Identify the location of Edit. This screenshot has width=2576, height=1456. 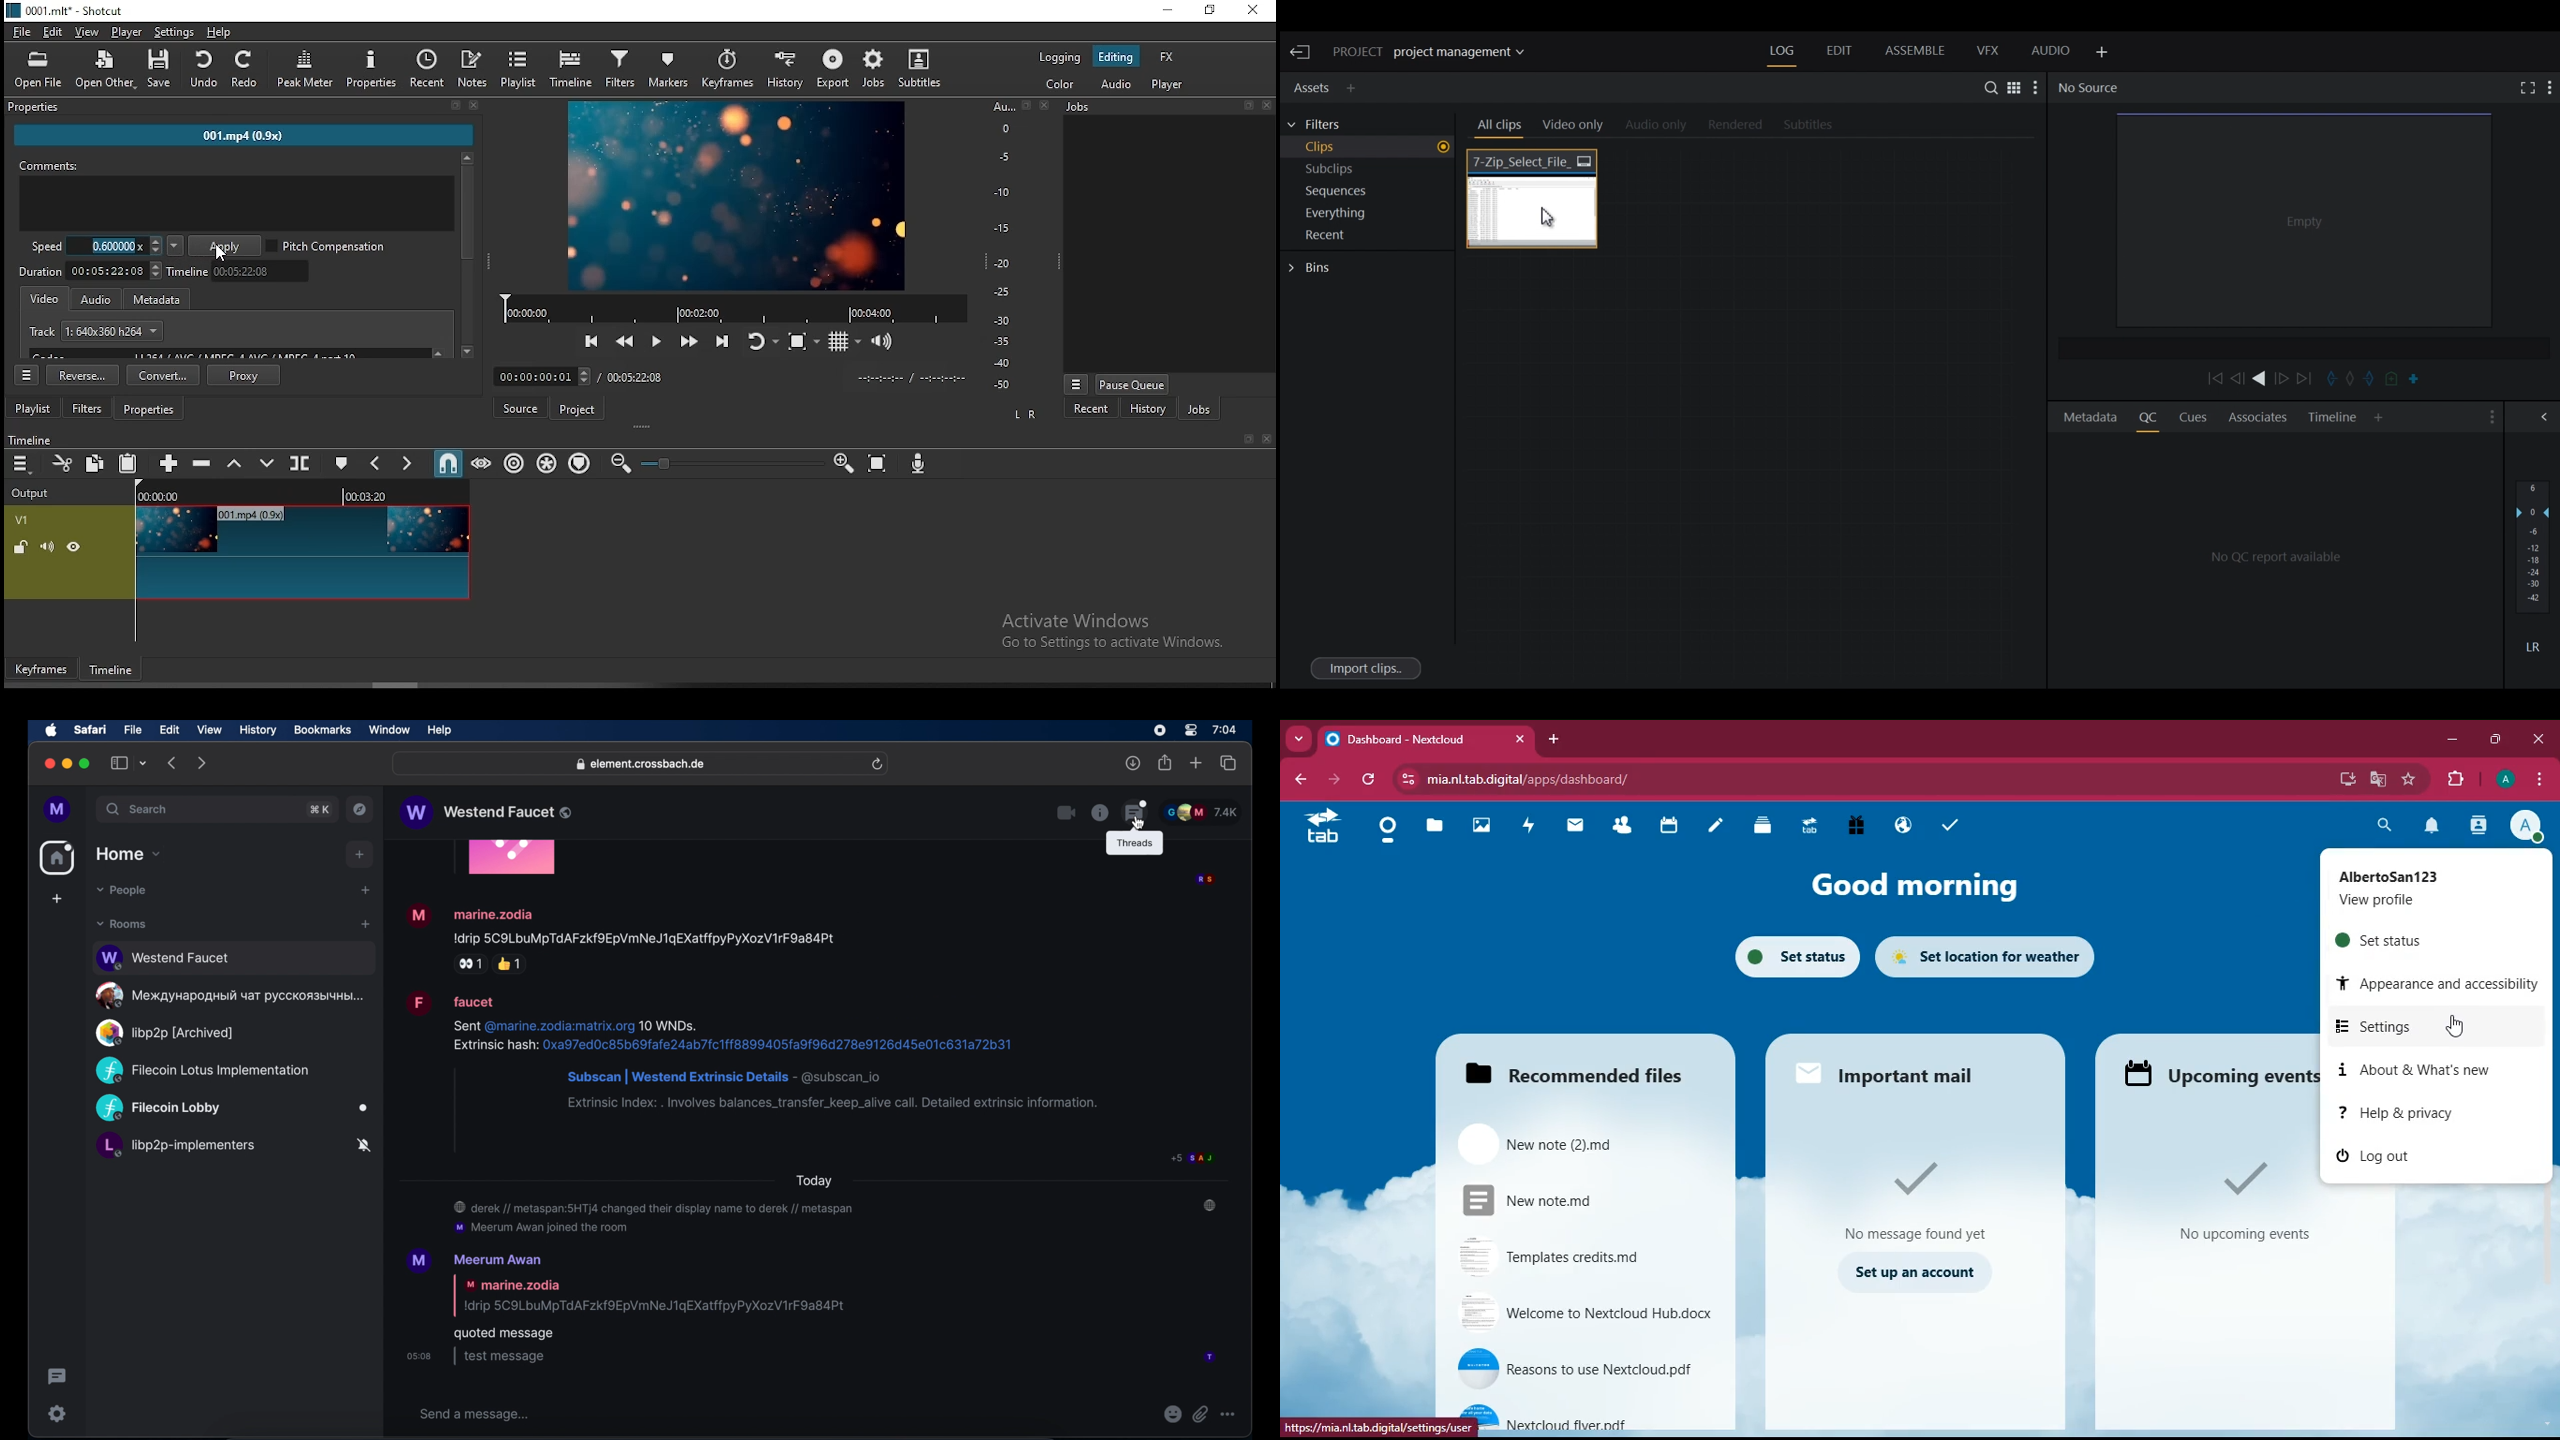
(1838, 52).